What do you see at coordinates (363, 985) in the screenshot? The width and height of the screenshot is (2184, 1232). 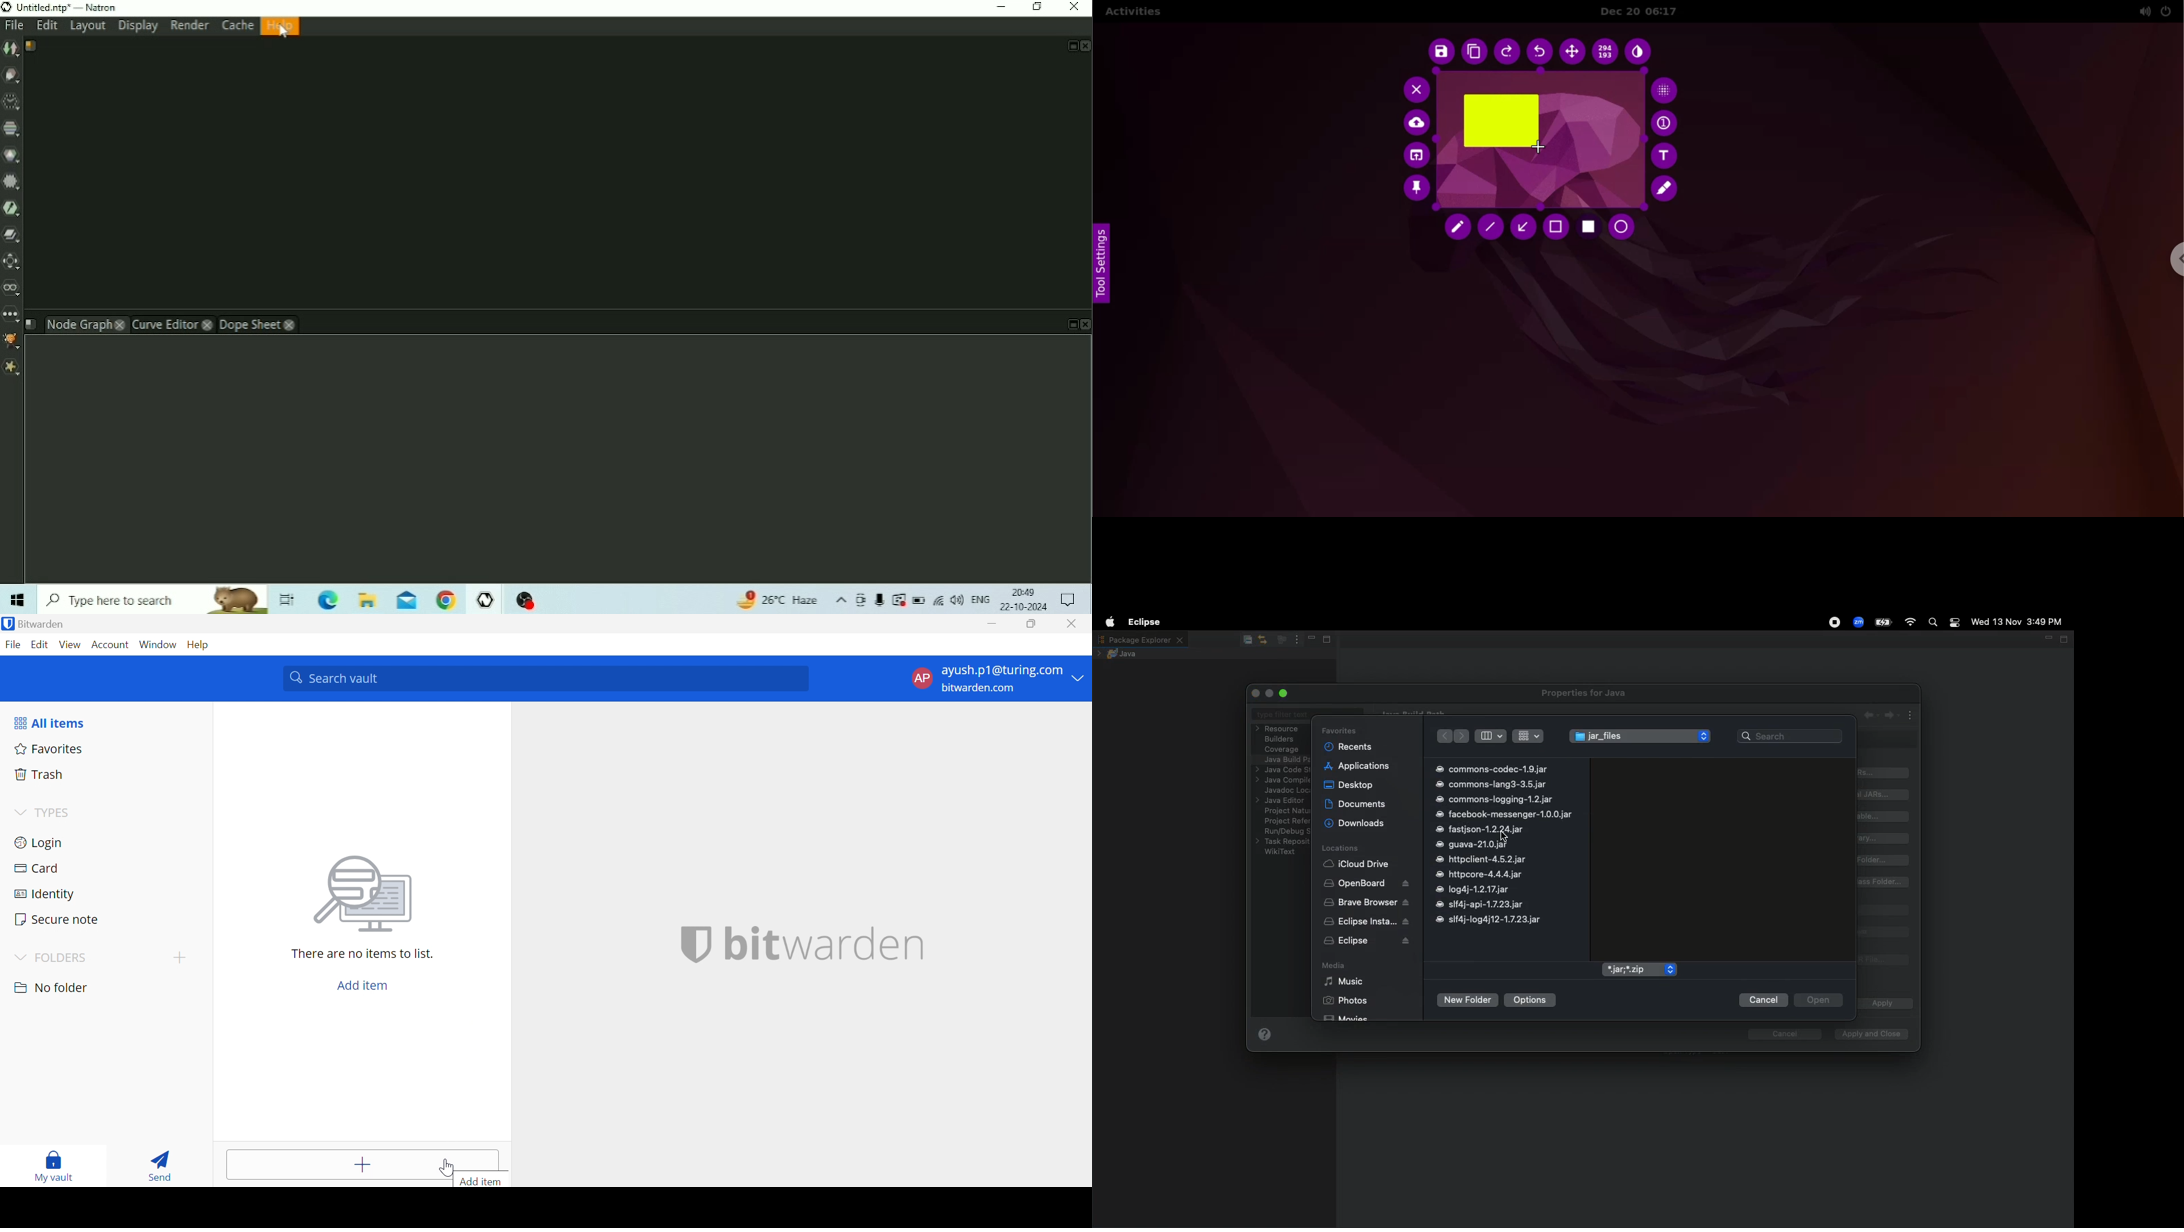 I see `Add item` at bounding box center [363, 985].